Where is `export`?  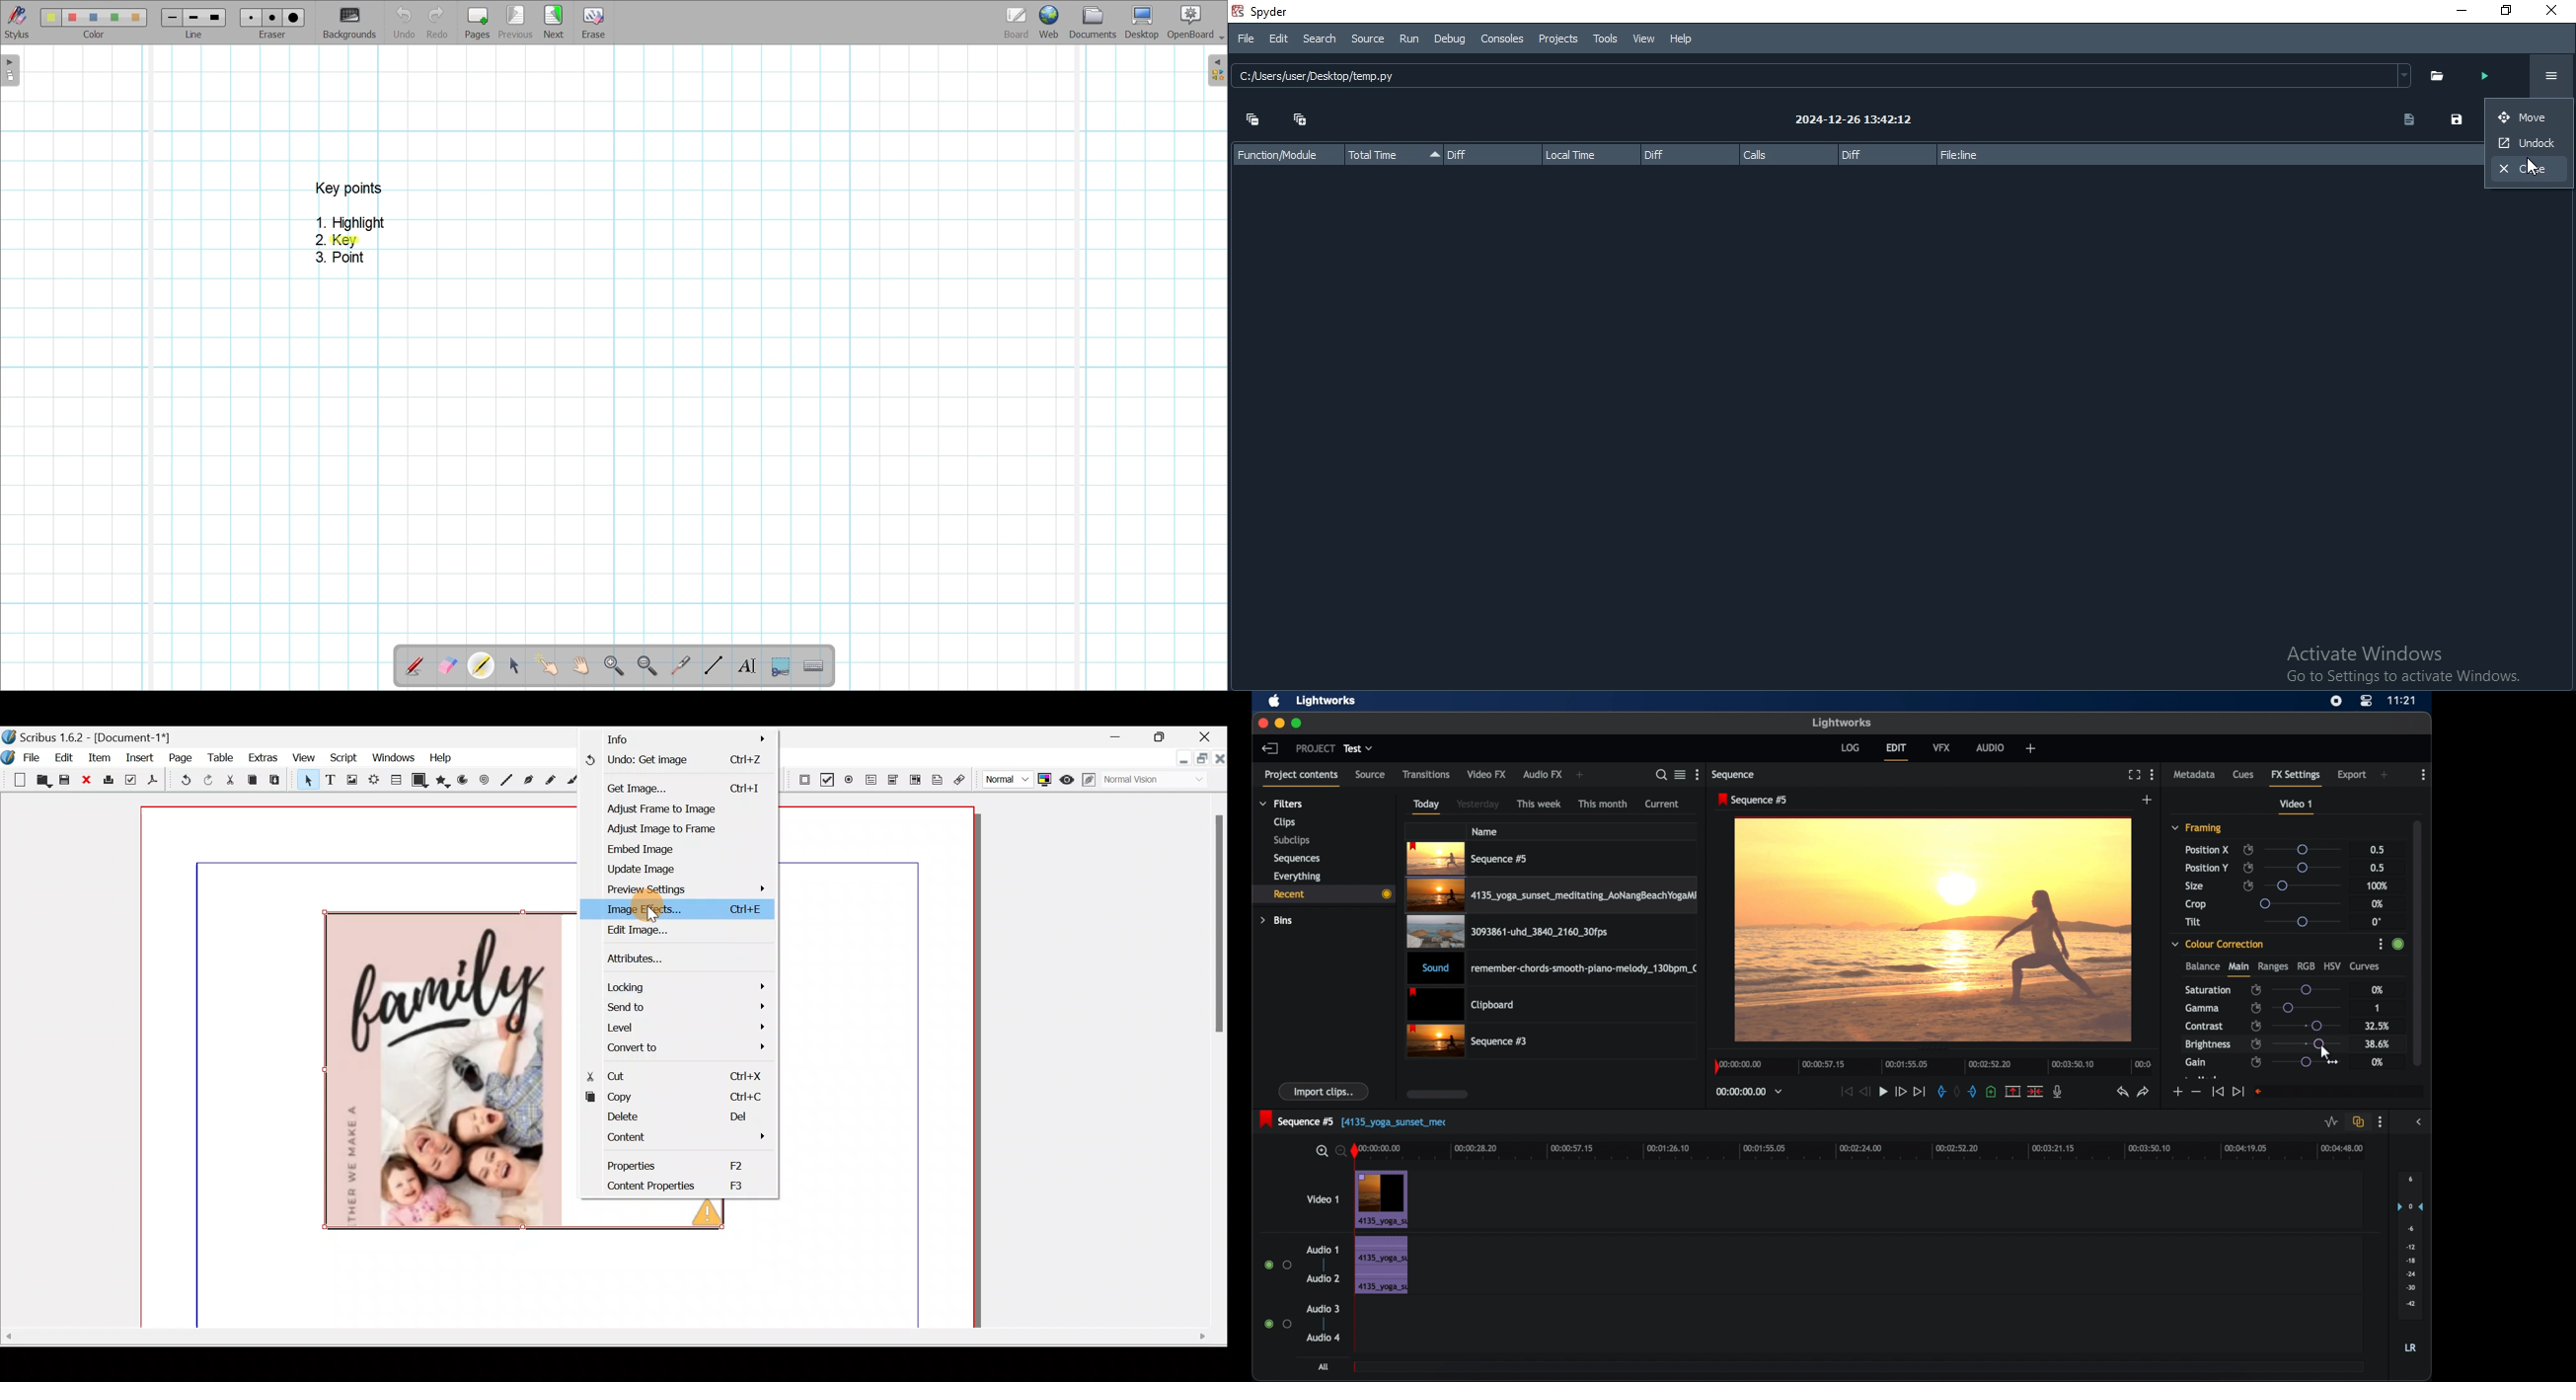
export is located at coordinates (2353, 775).